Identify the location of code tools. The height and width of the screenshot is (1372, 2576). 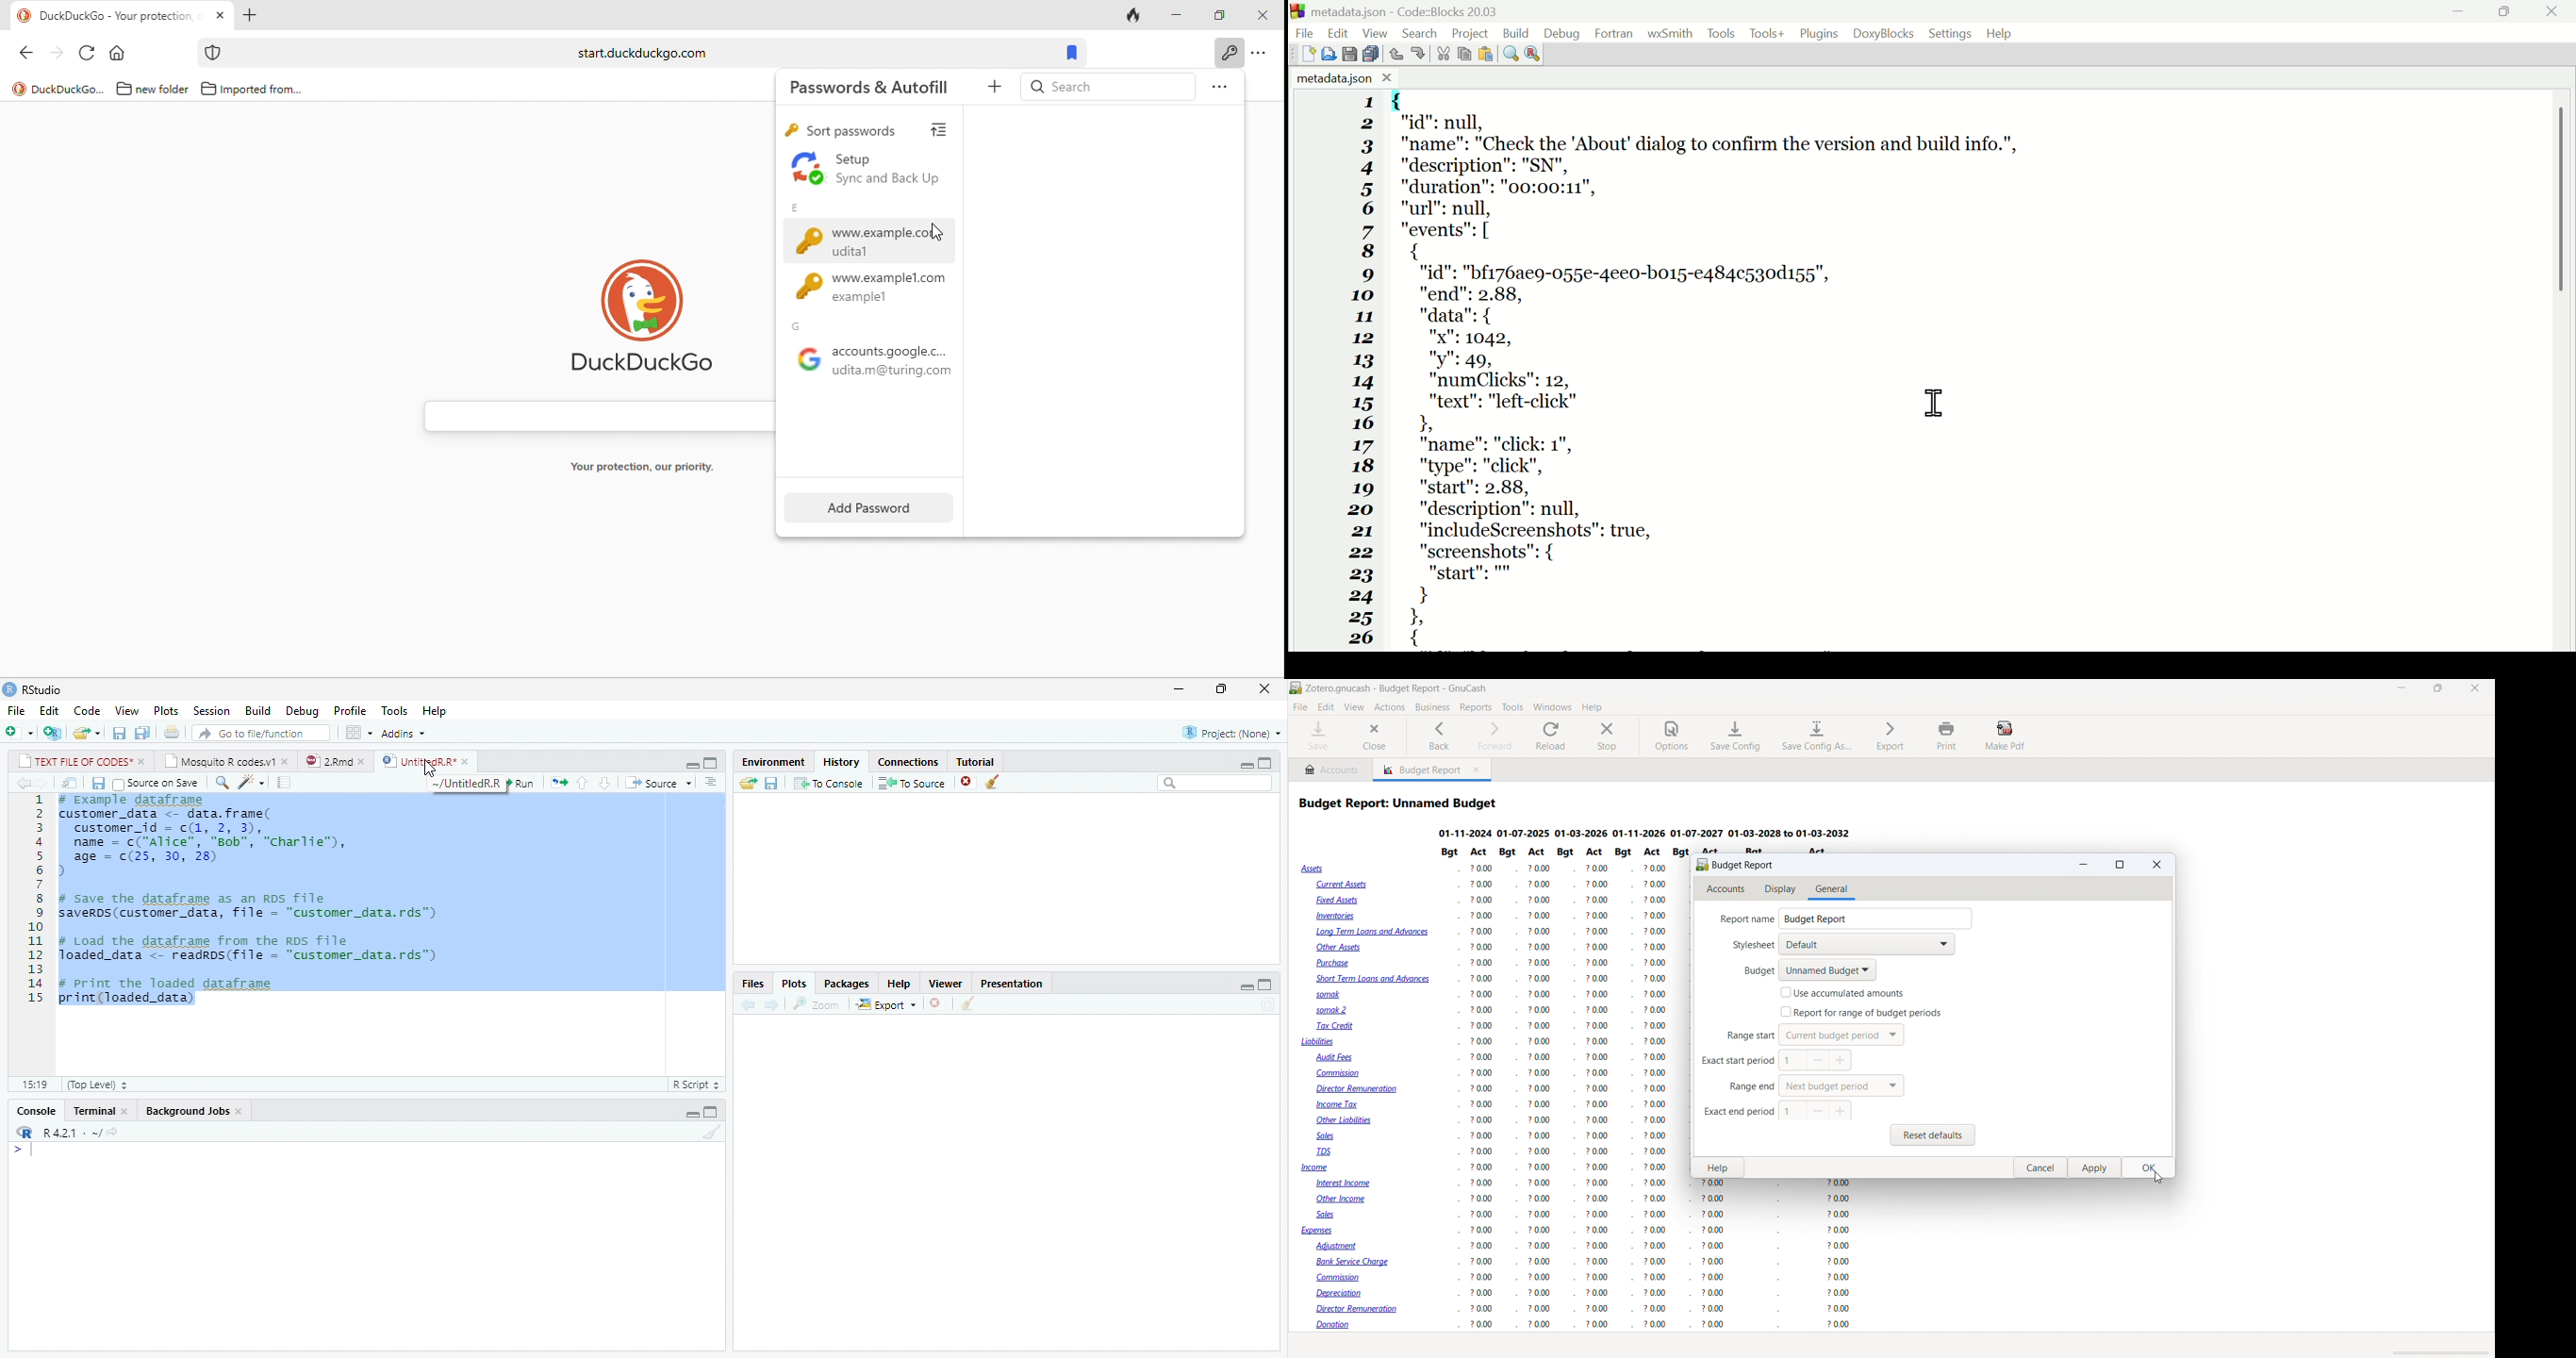
(252, 783).